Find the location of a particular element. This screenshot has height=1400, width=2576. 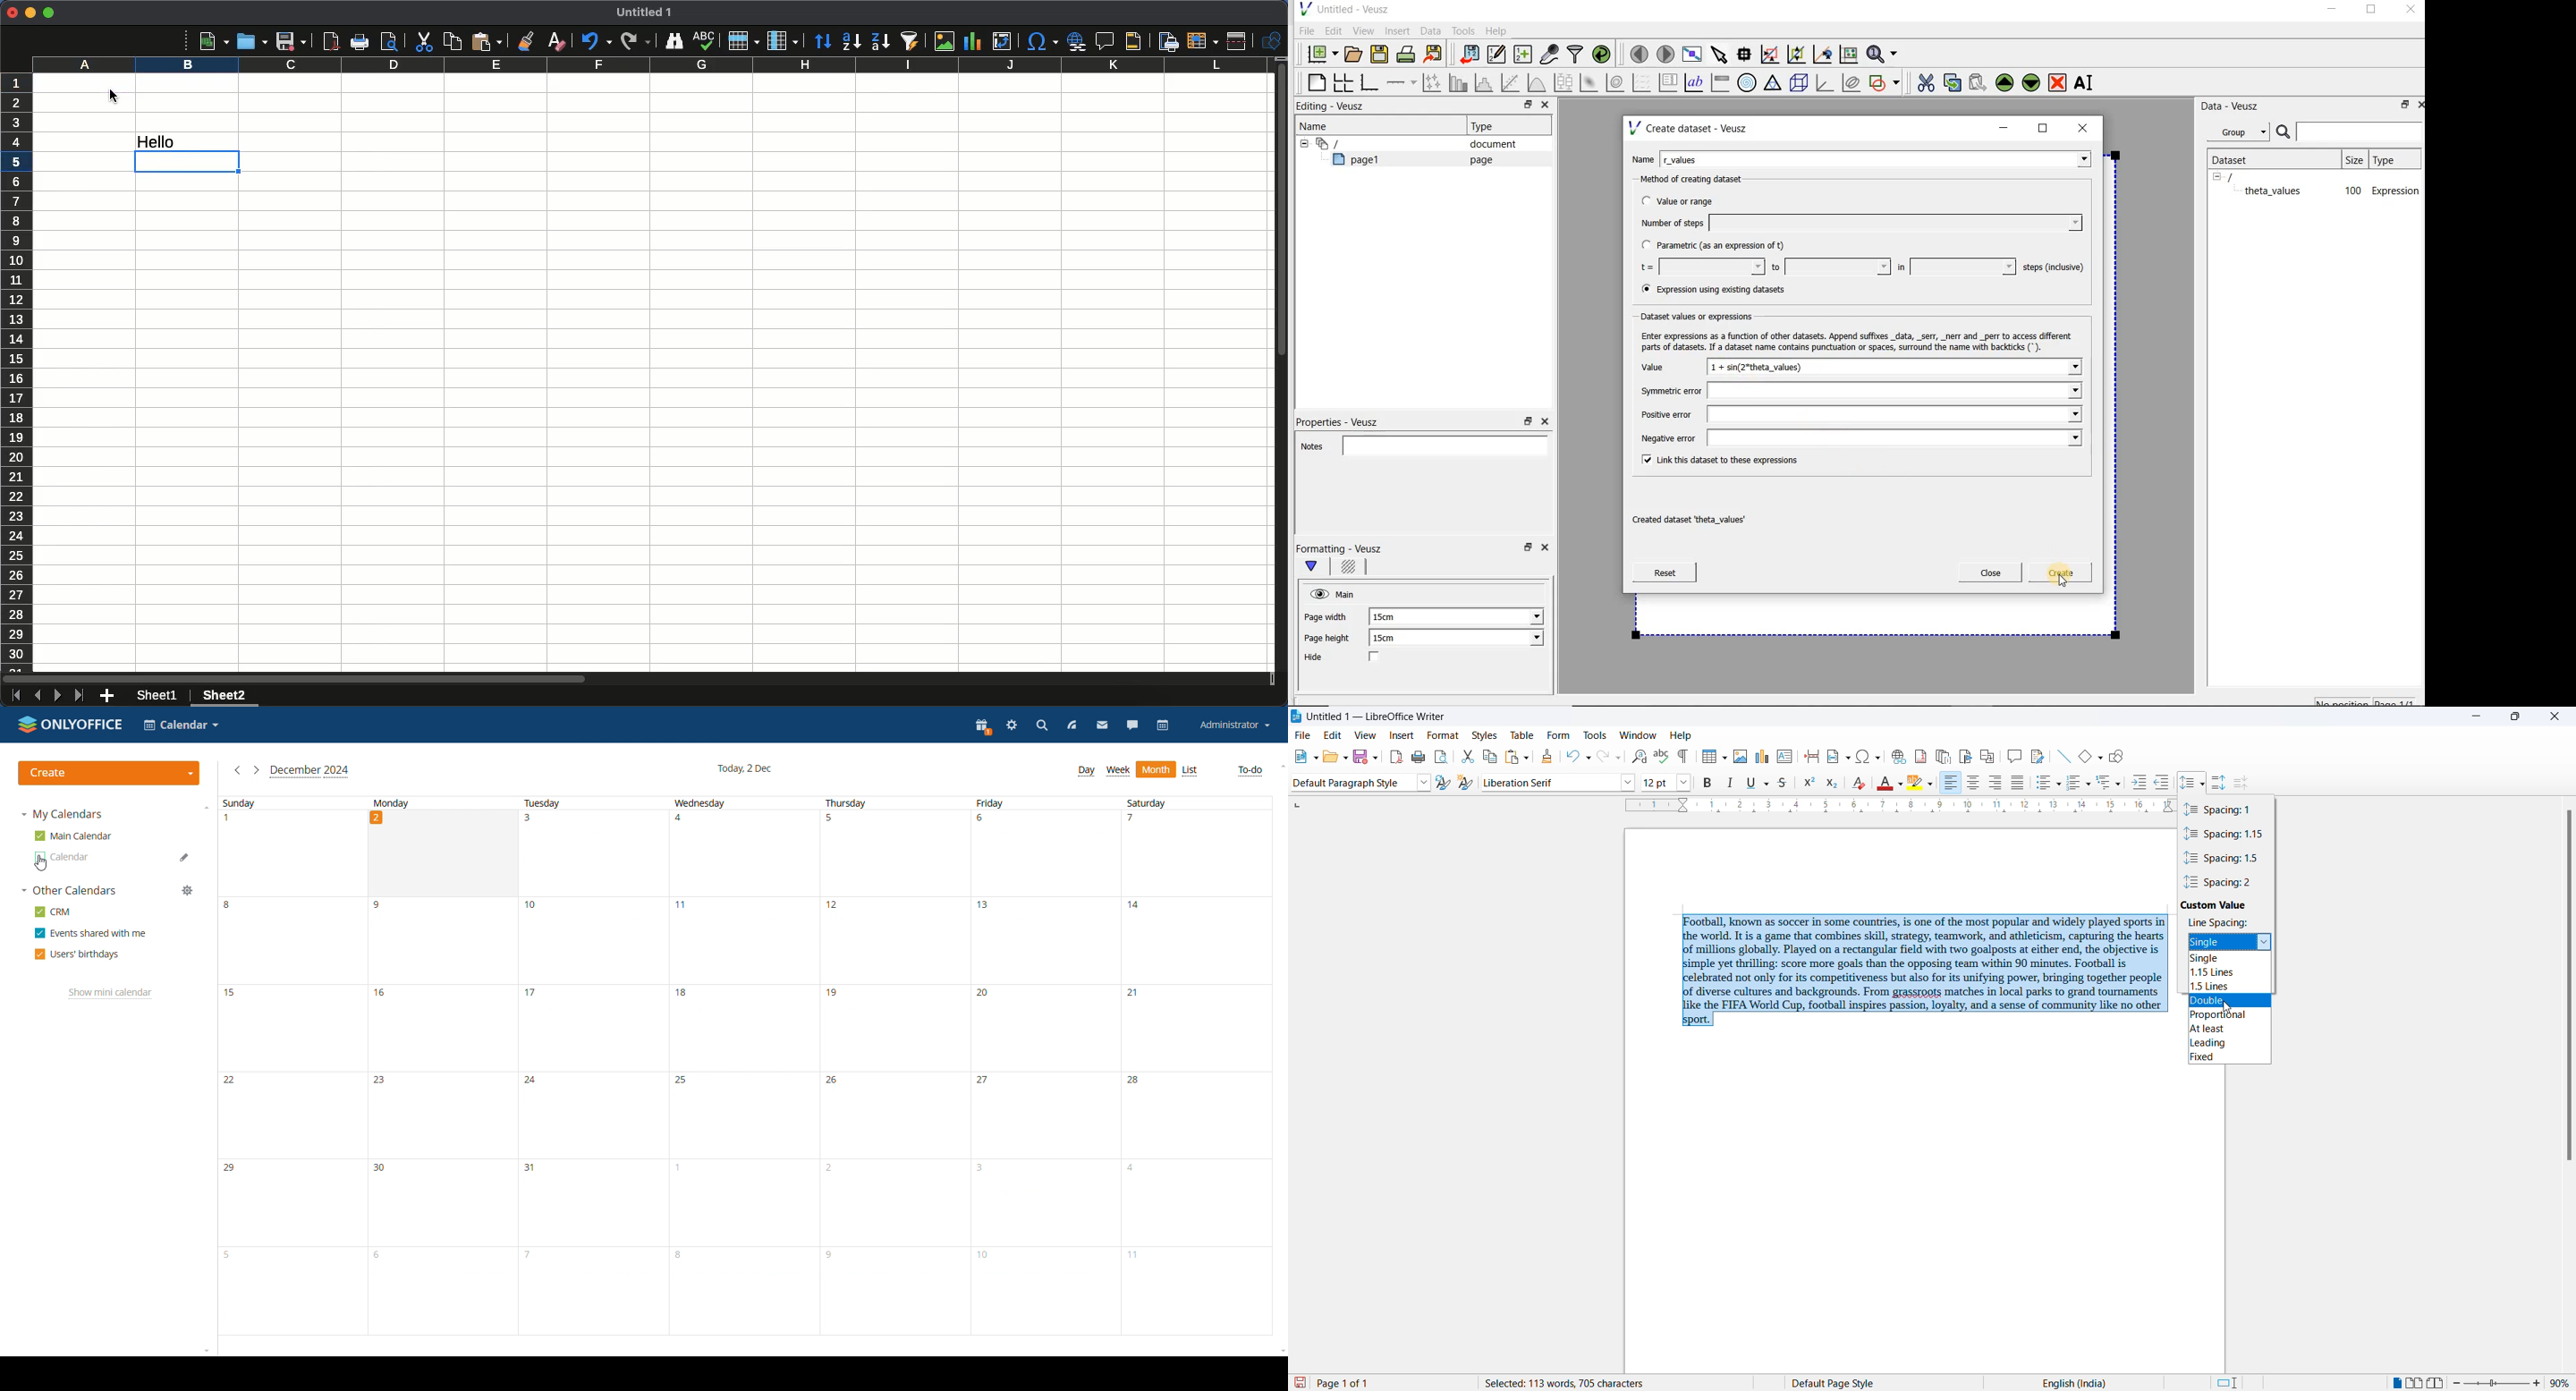

selected paragraph is located at coordinates (1923, 970).